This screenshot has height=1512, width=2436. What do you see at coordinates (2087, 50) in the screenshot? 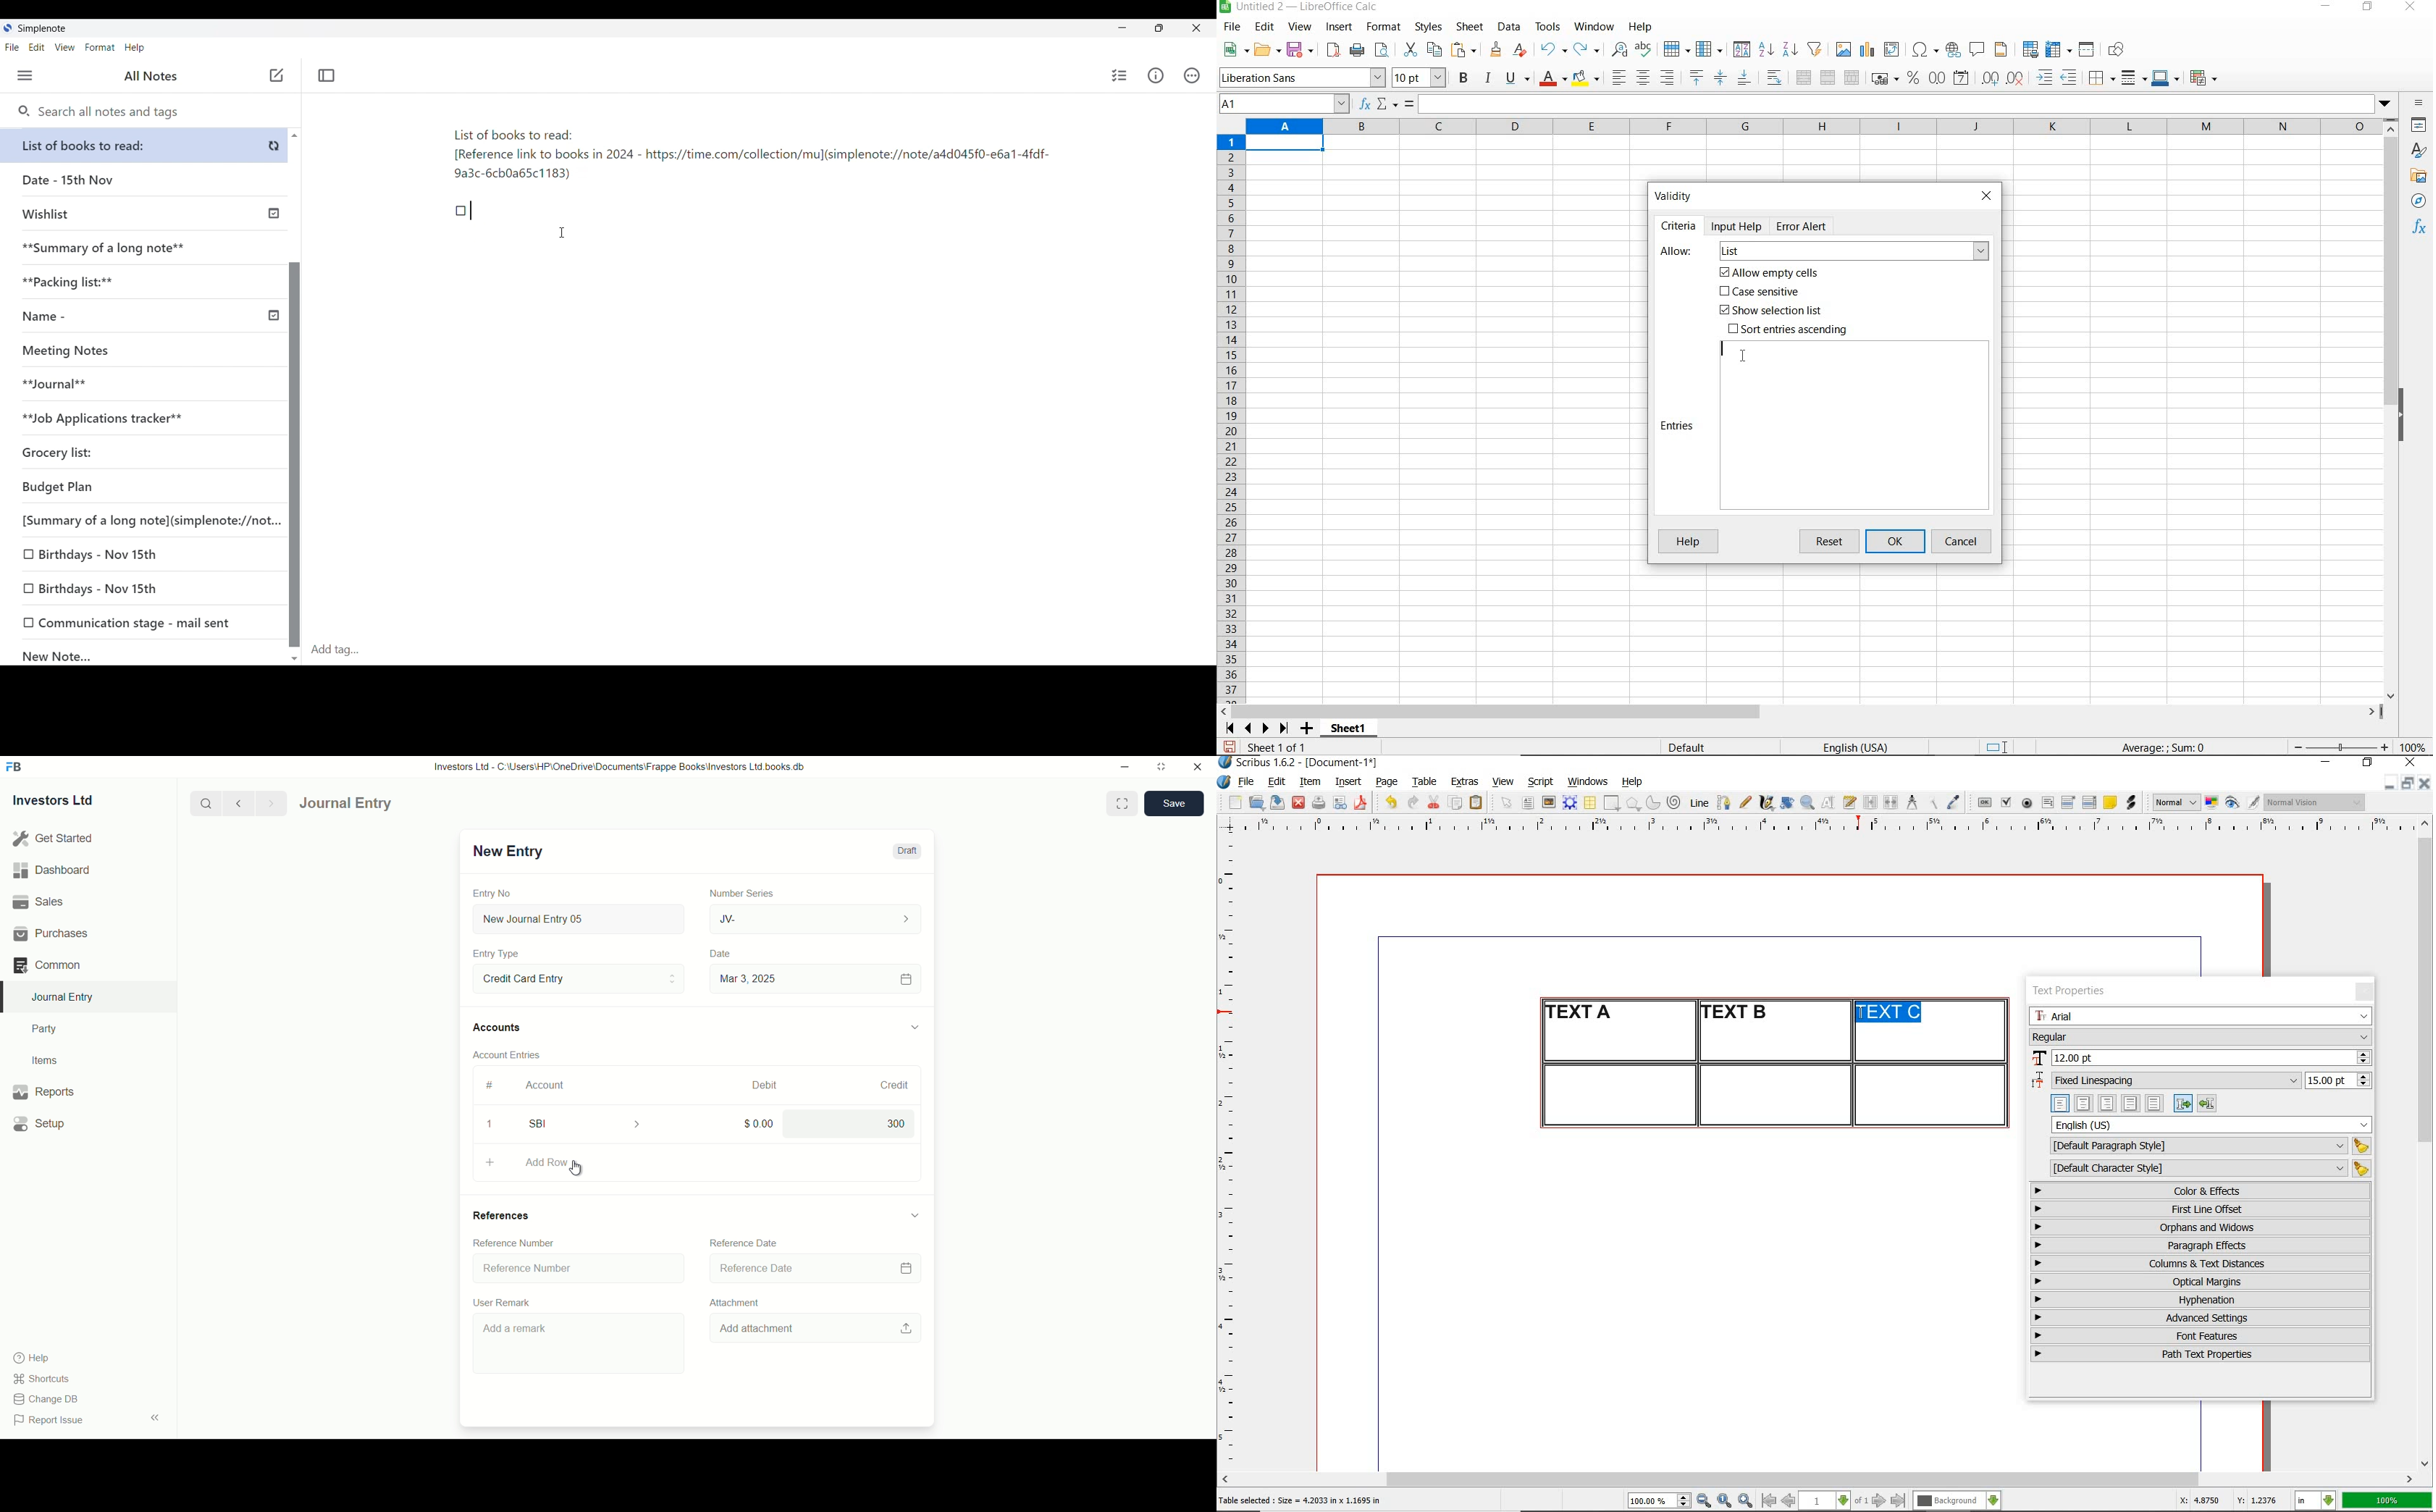
I see `split window` at bounding box center [2087, 50].